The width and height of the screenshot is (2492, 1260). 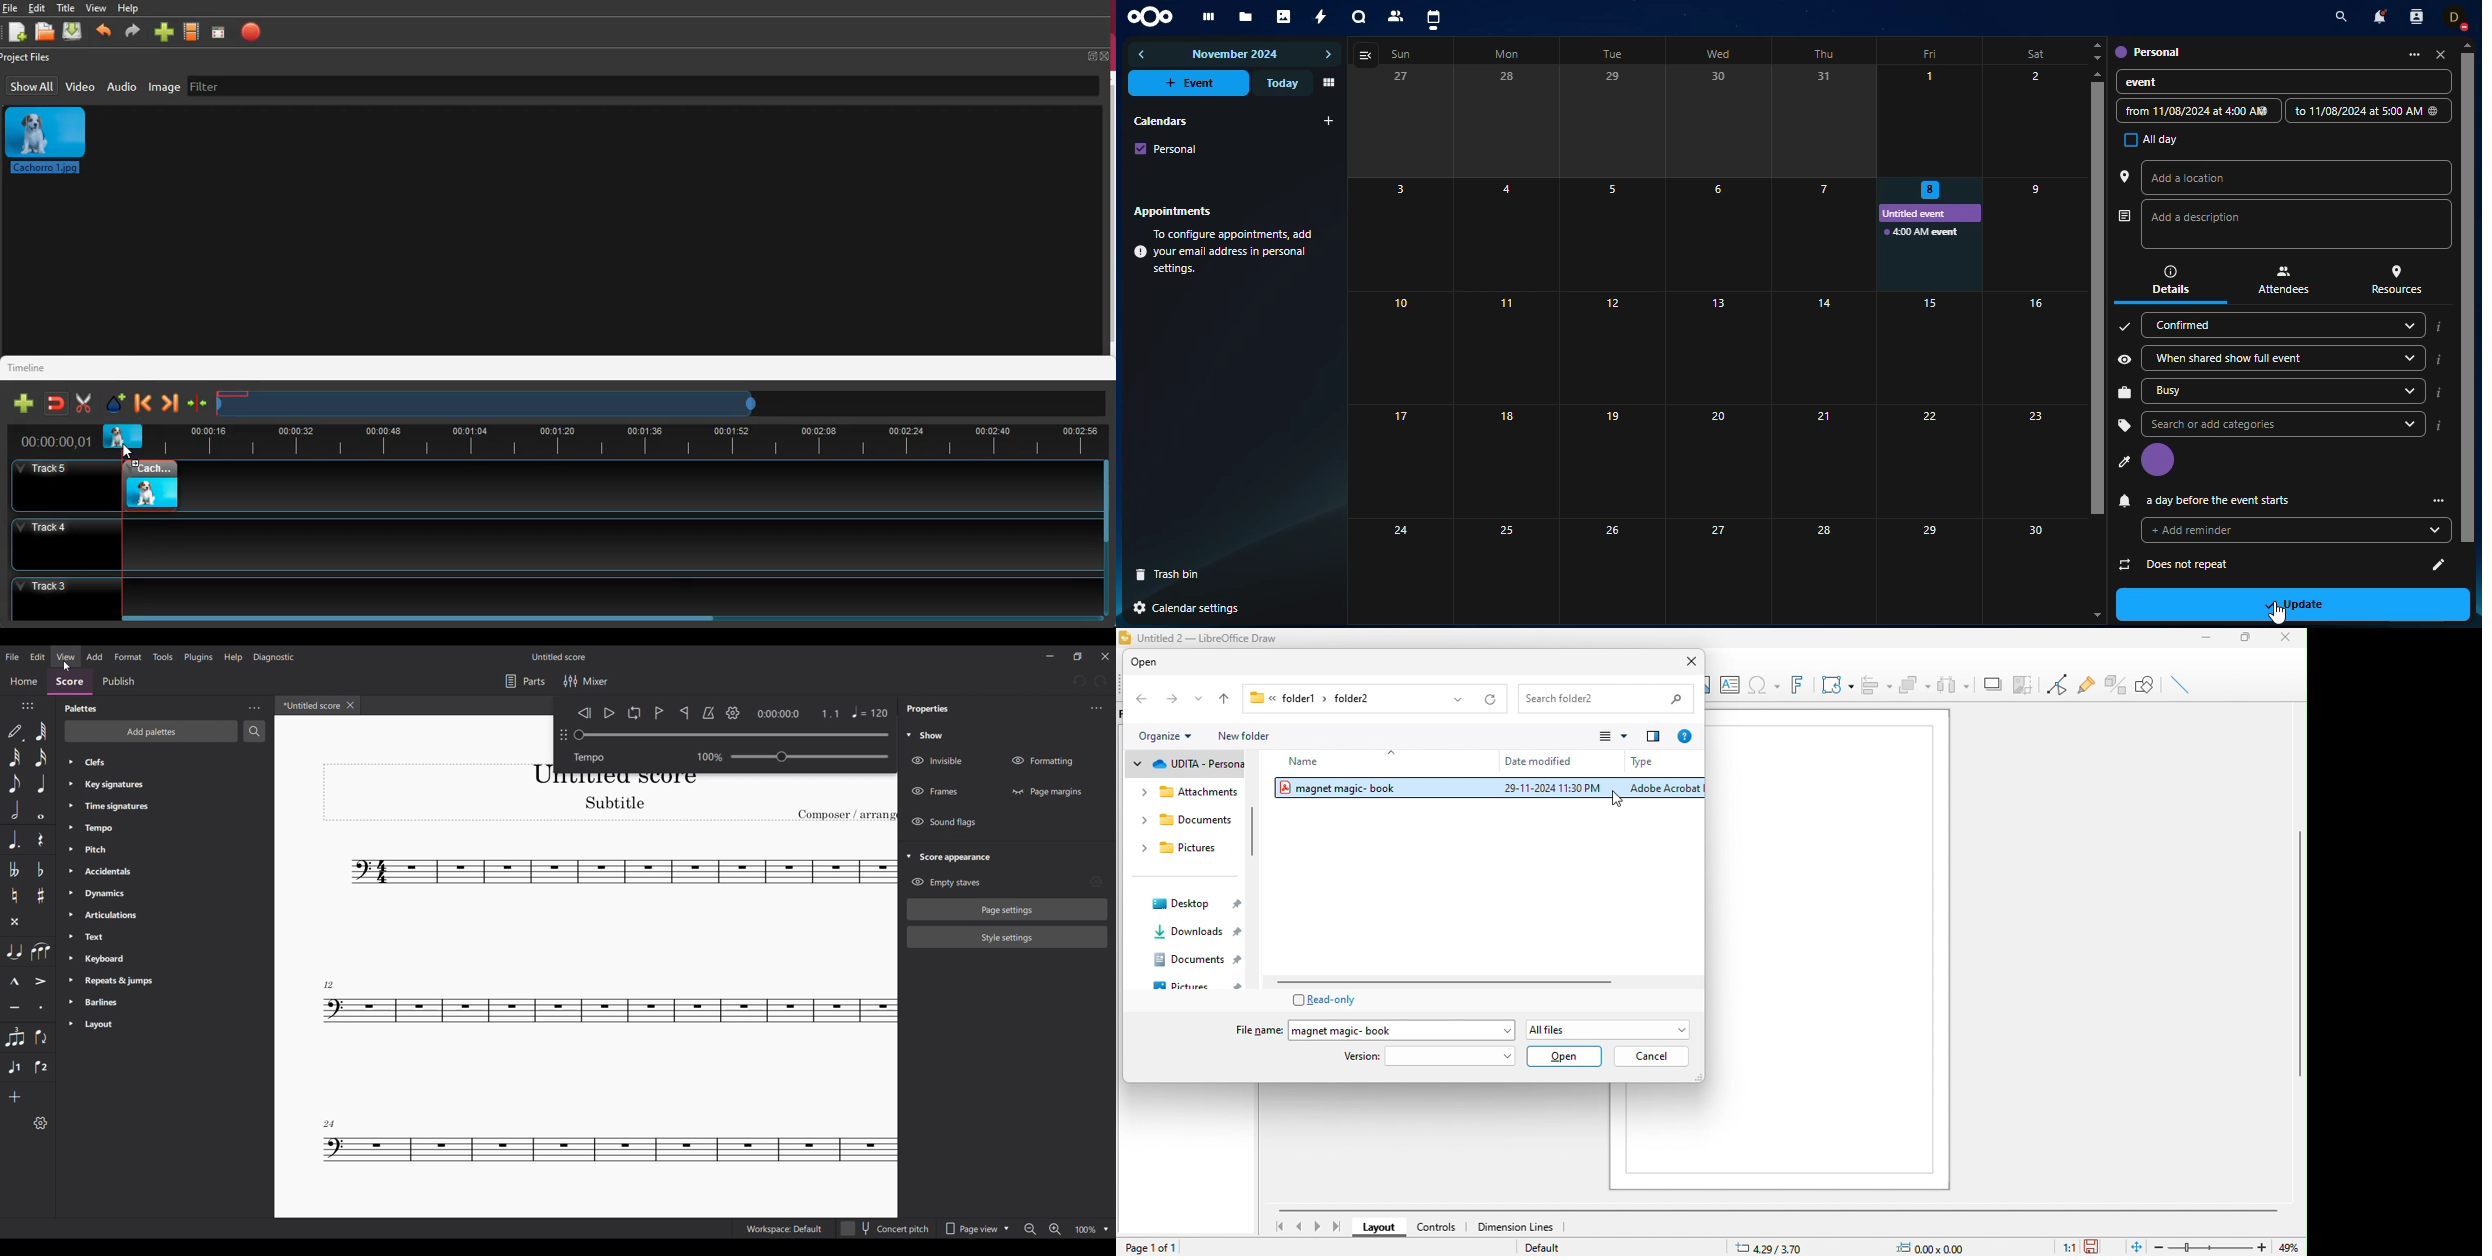 What do you see at coordinates (1505, 568) in the screenshot?
I see `25` at bounding box center [1505, 568].